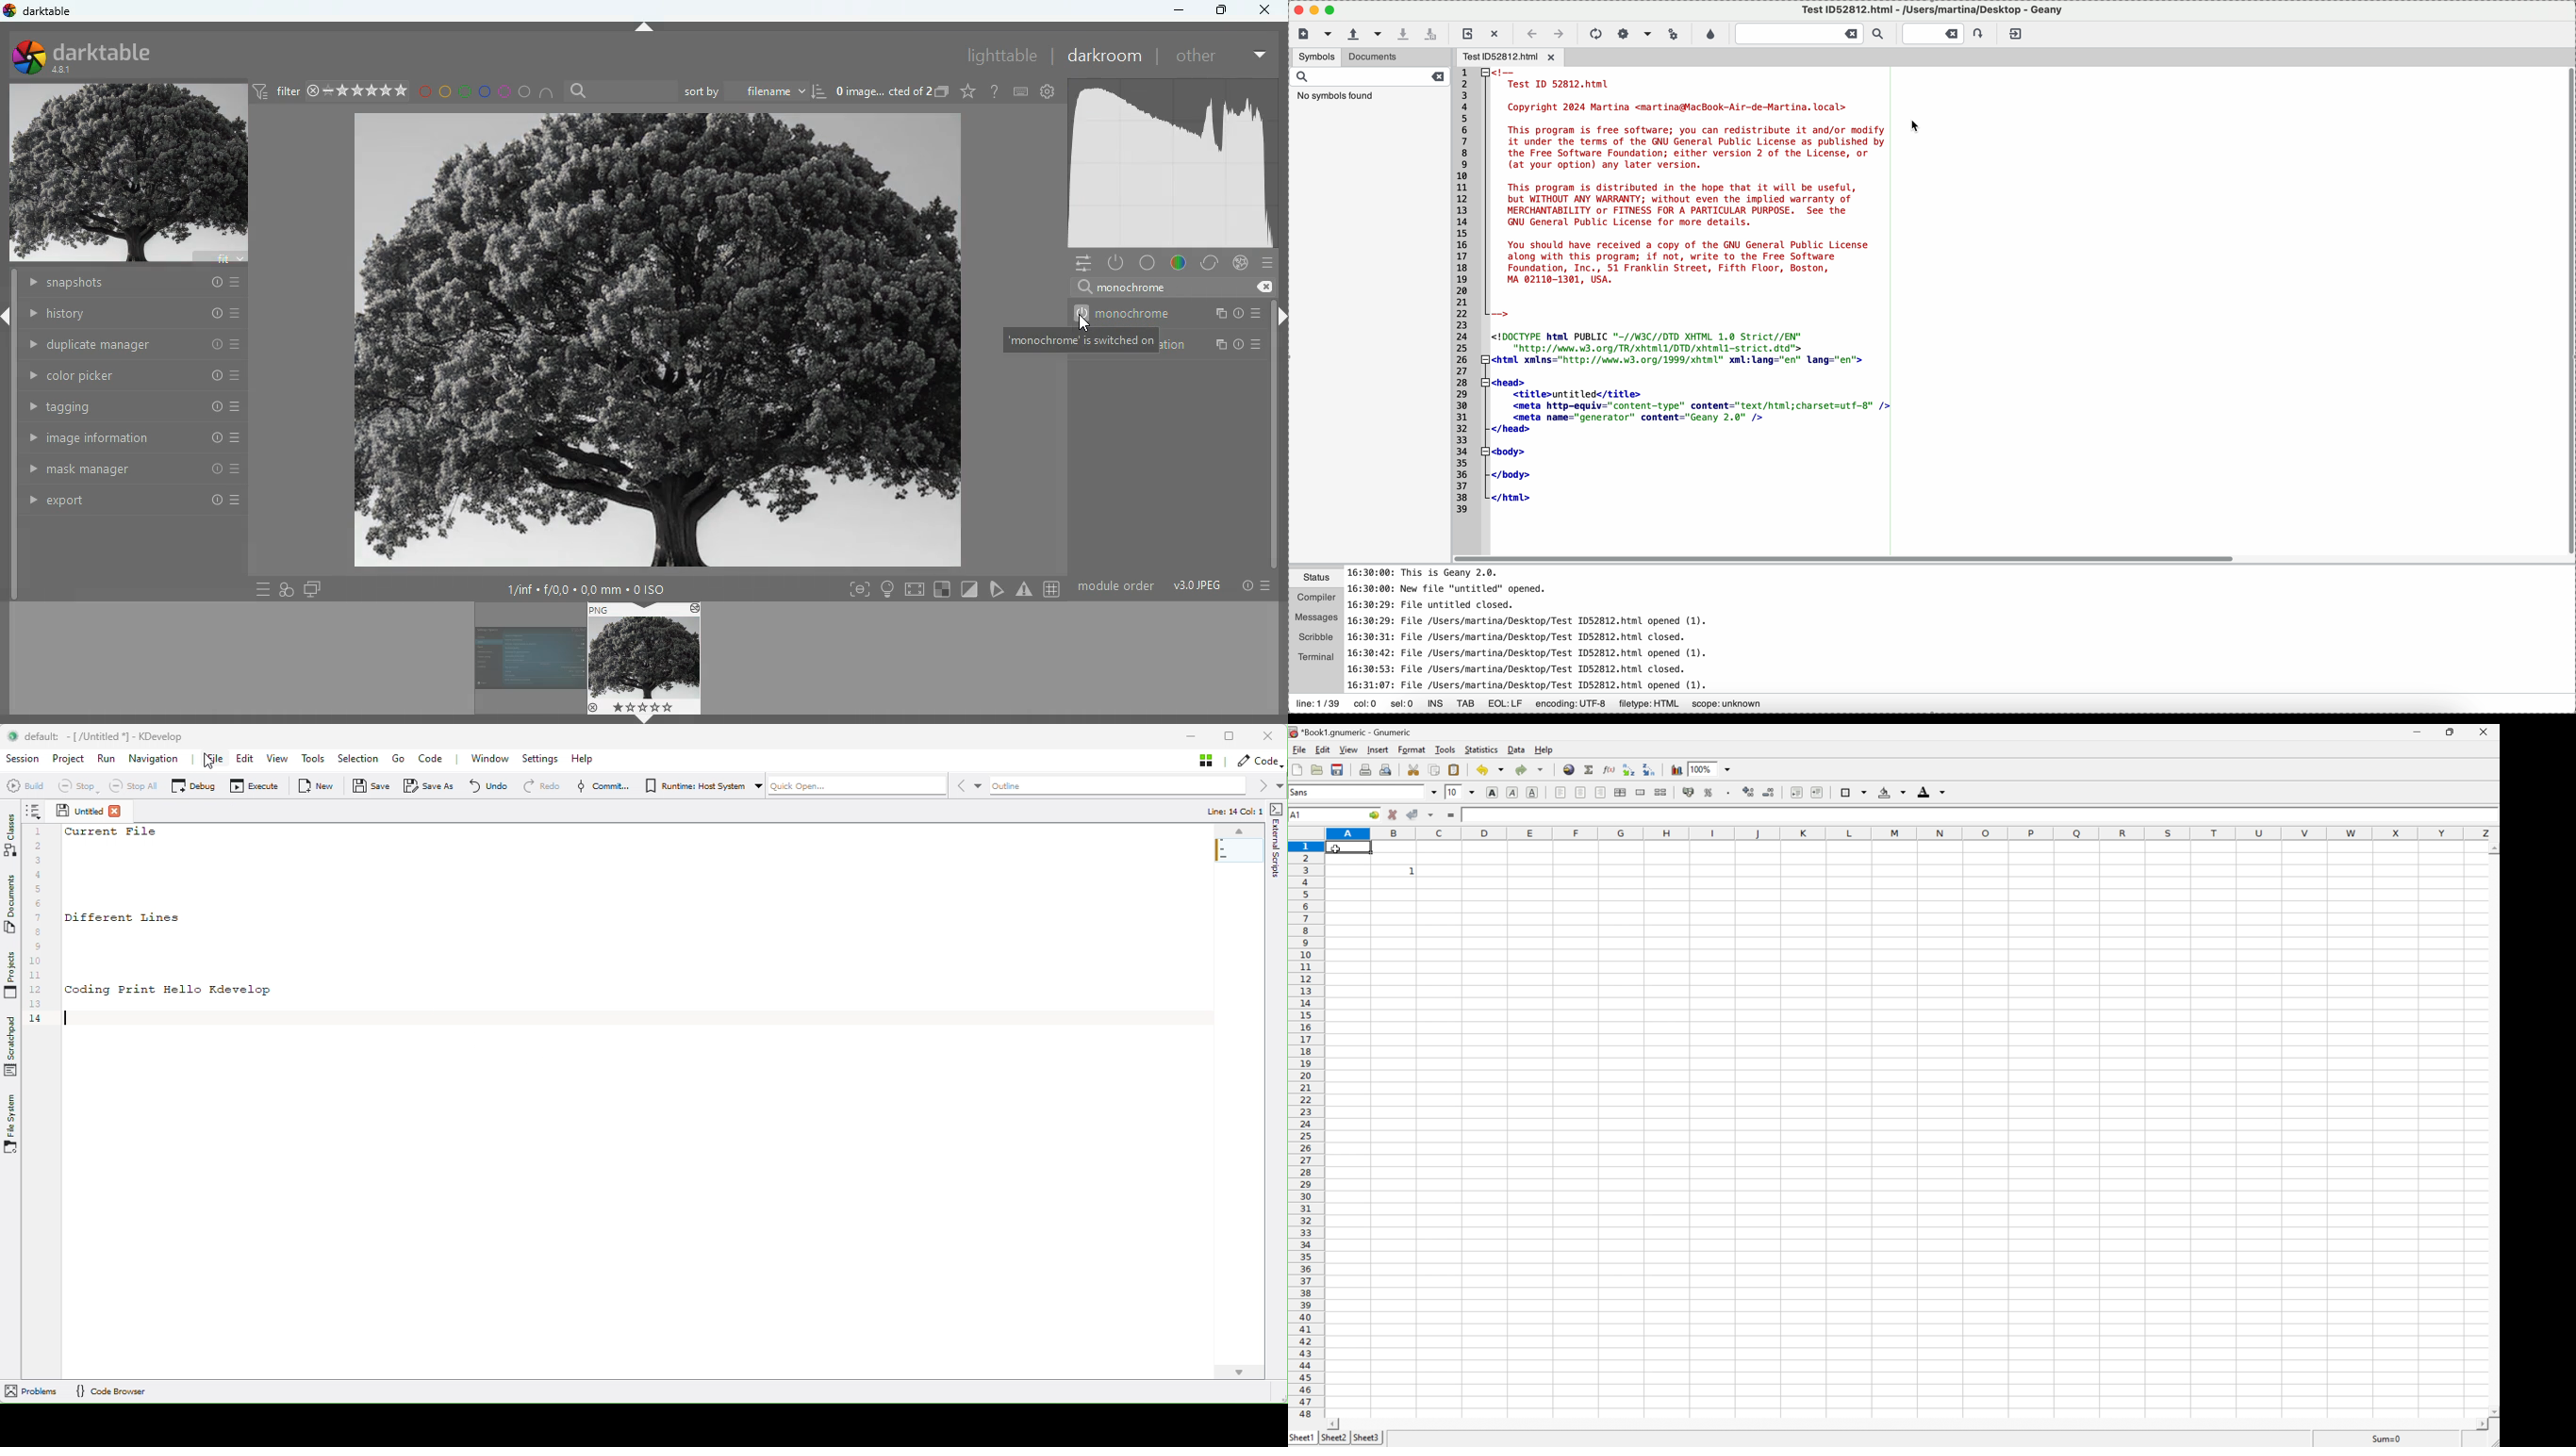  I want to click on export, so click(134, 501).